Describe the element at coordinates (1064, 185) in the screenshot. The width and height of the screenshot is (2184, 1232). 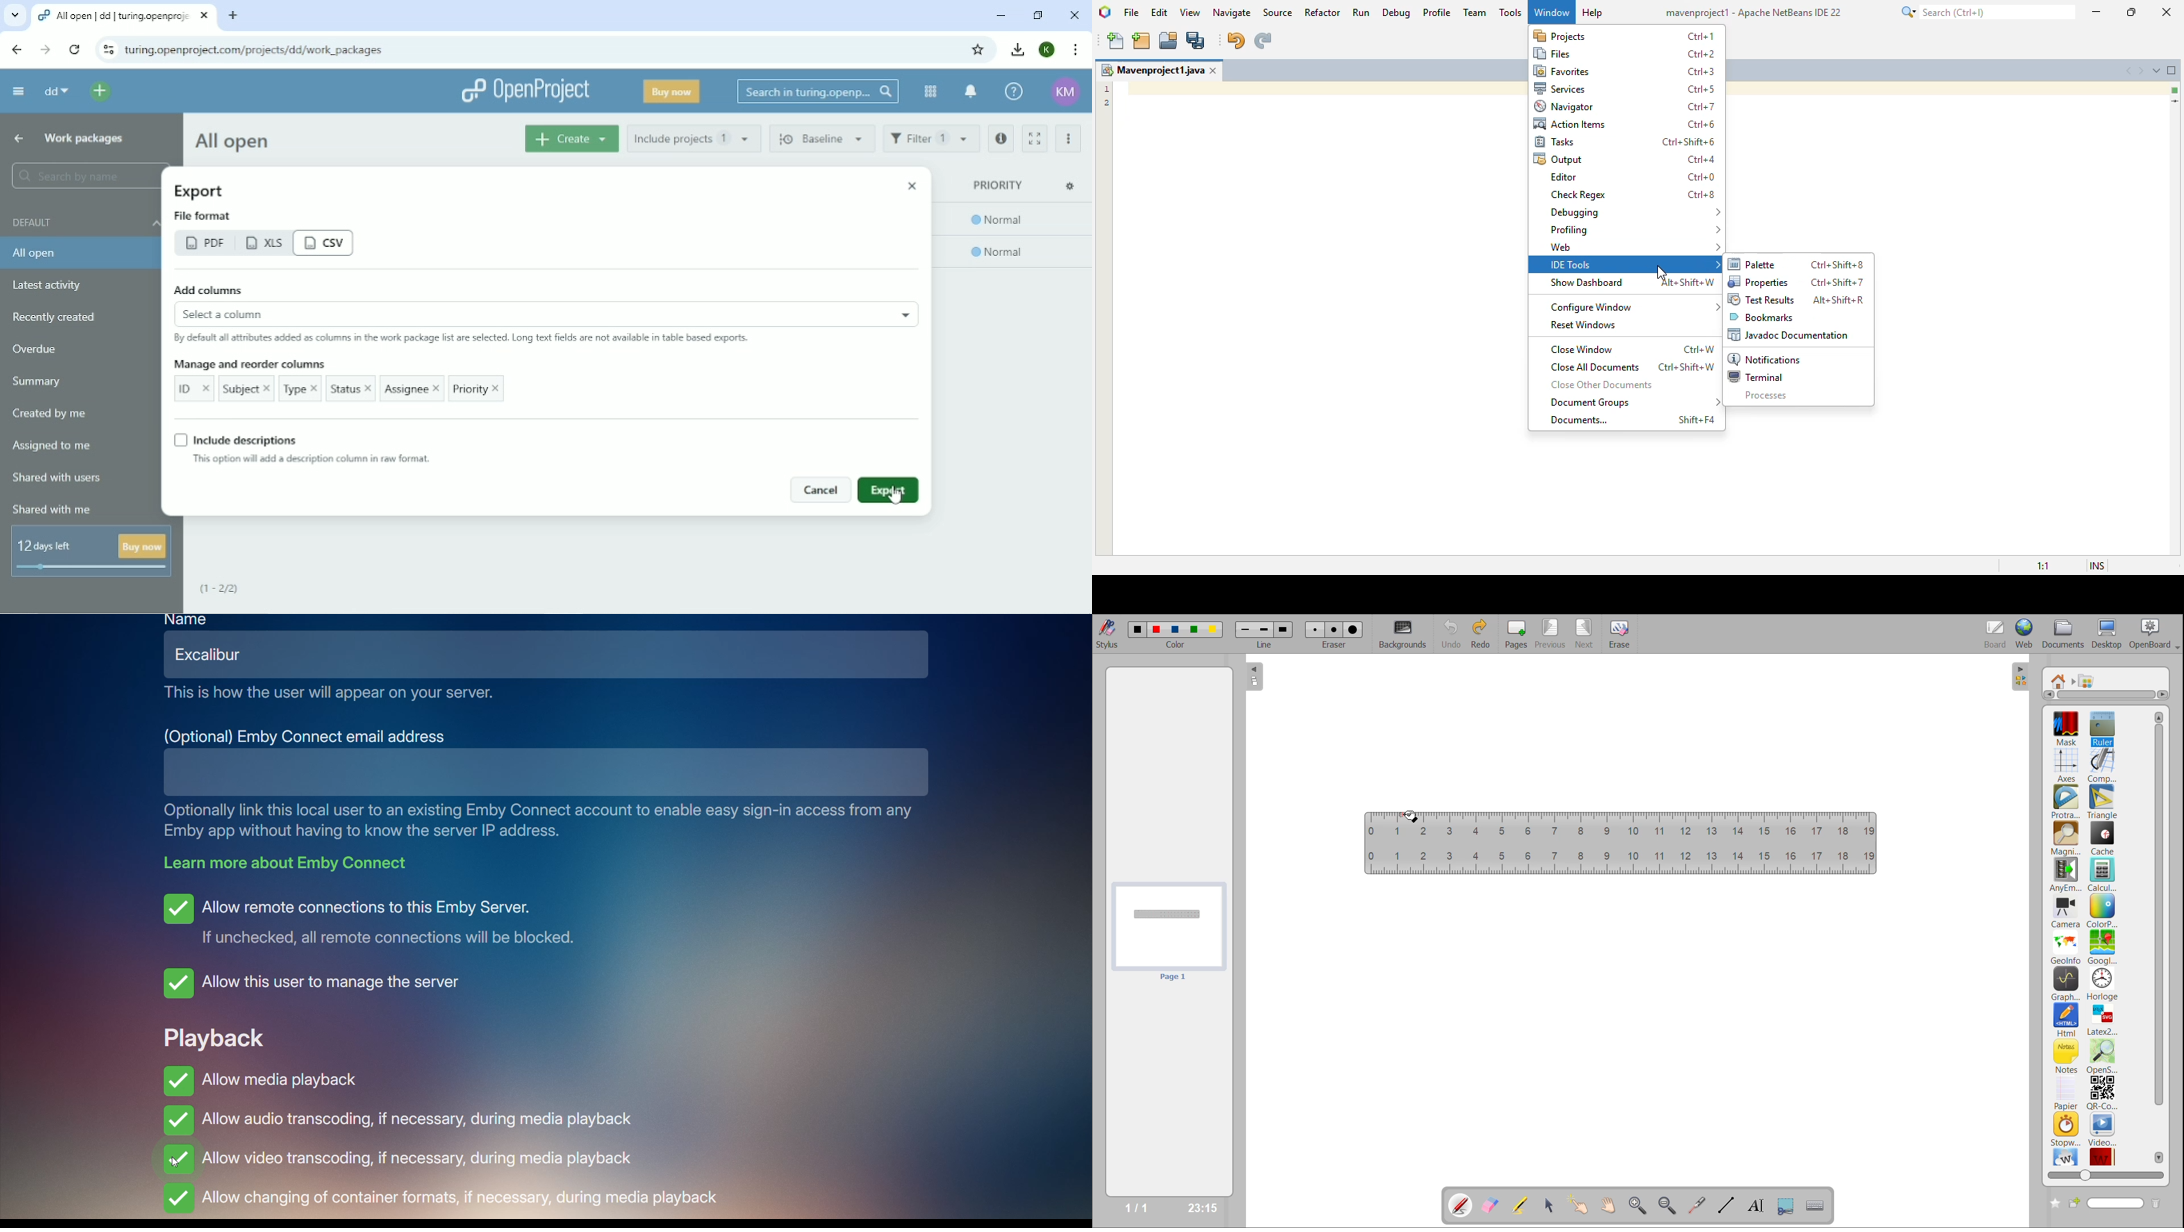
I see `settings` at that location.